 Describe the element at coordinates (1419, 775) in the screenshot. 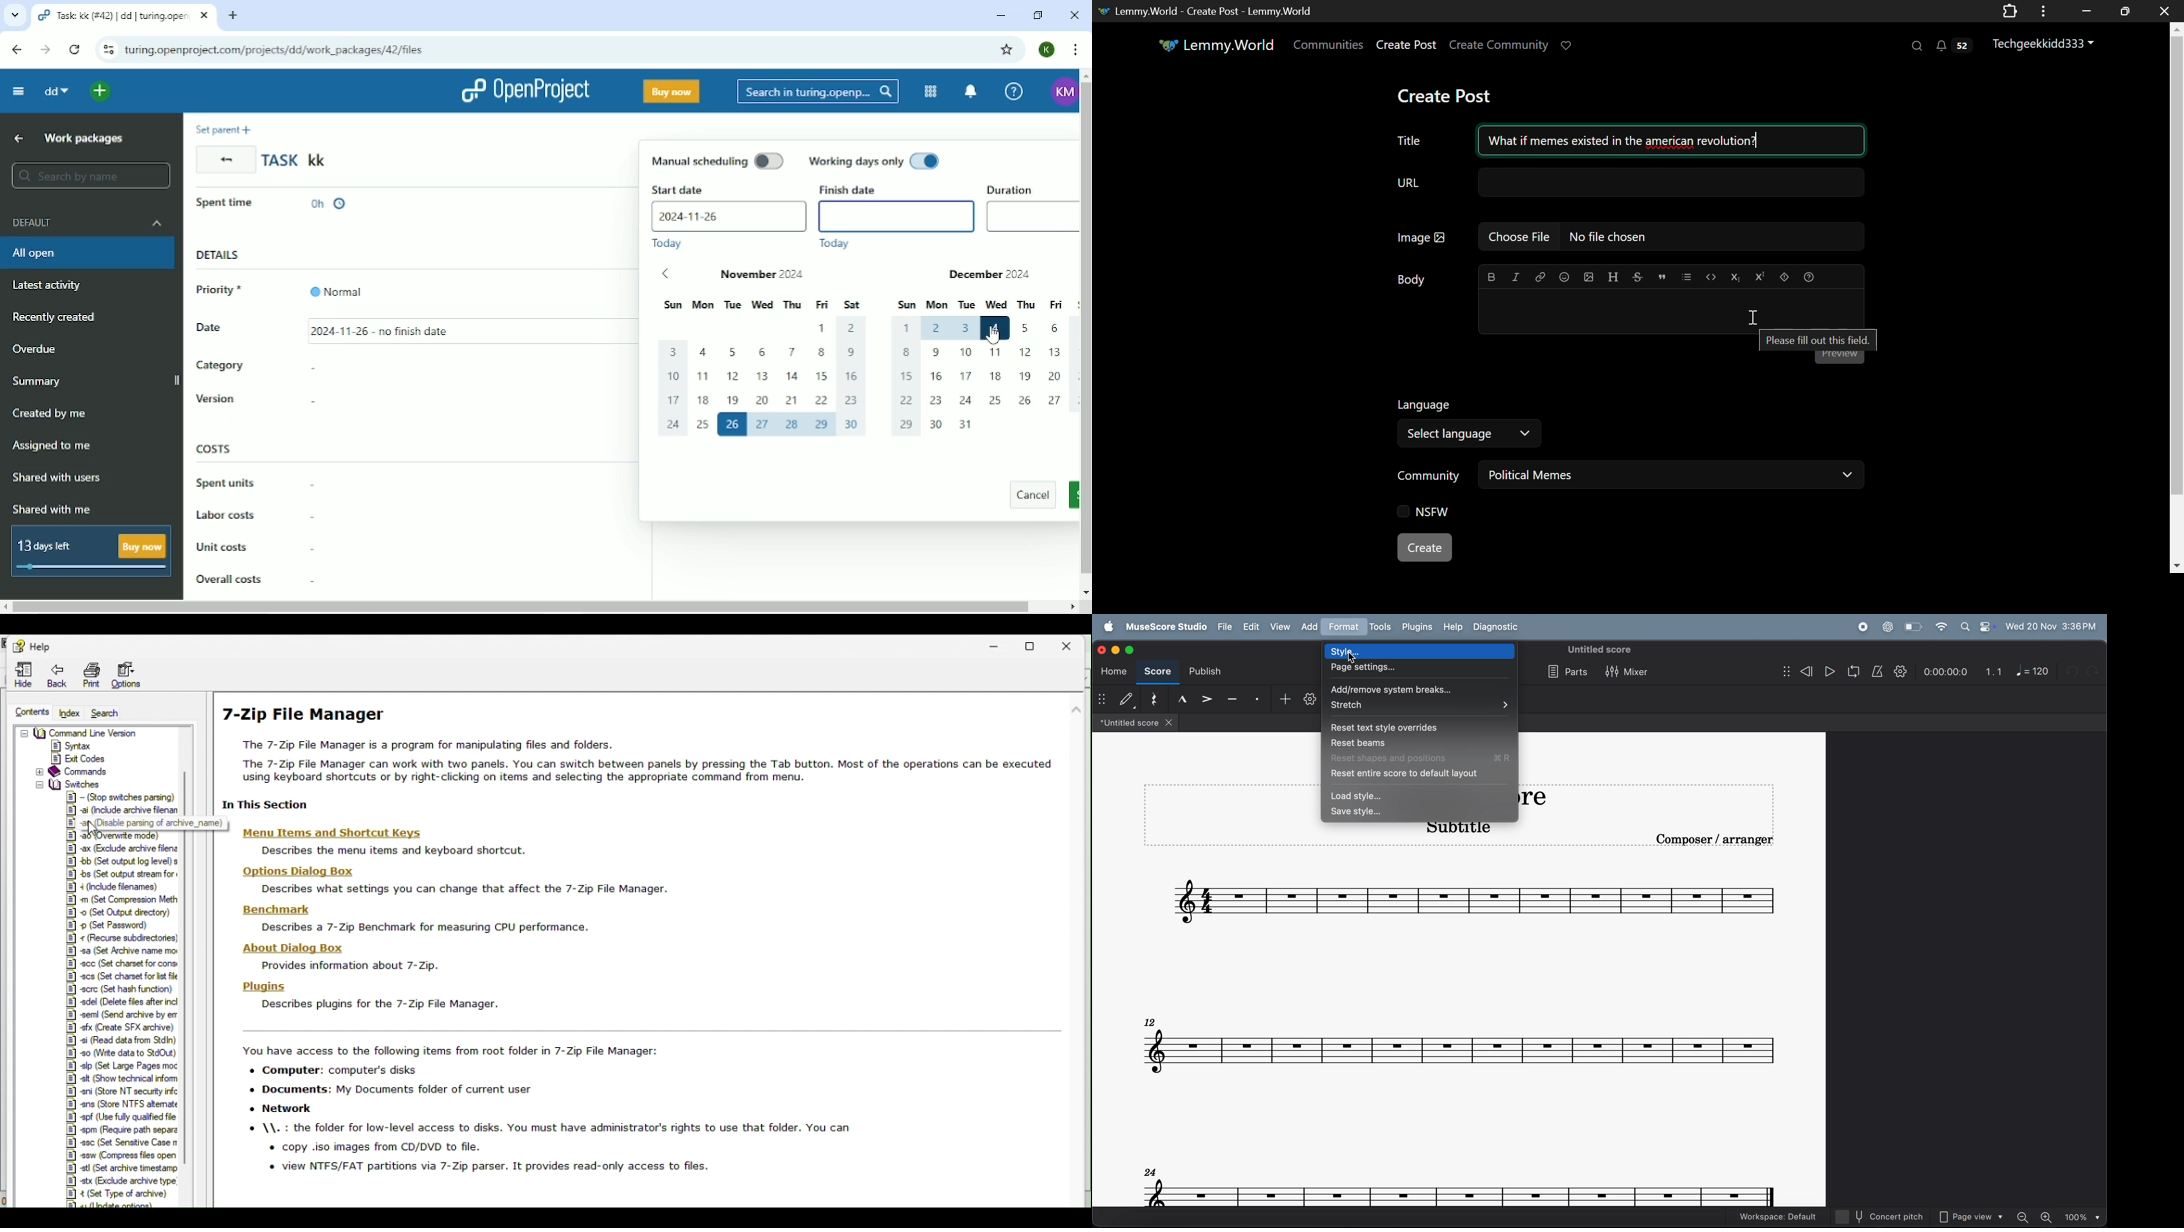

I see `reset entire to default score` at that location.